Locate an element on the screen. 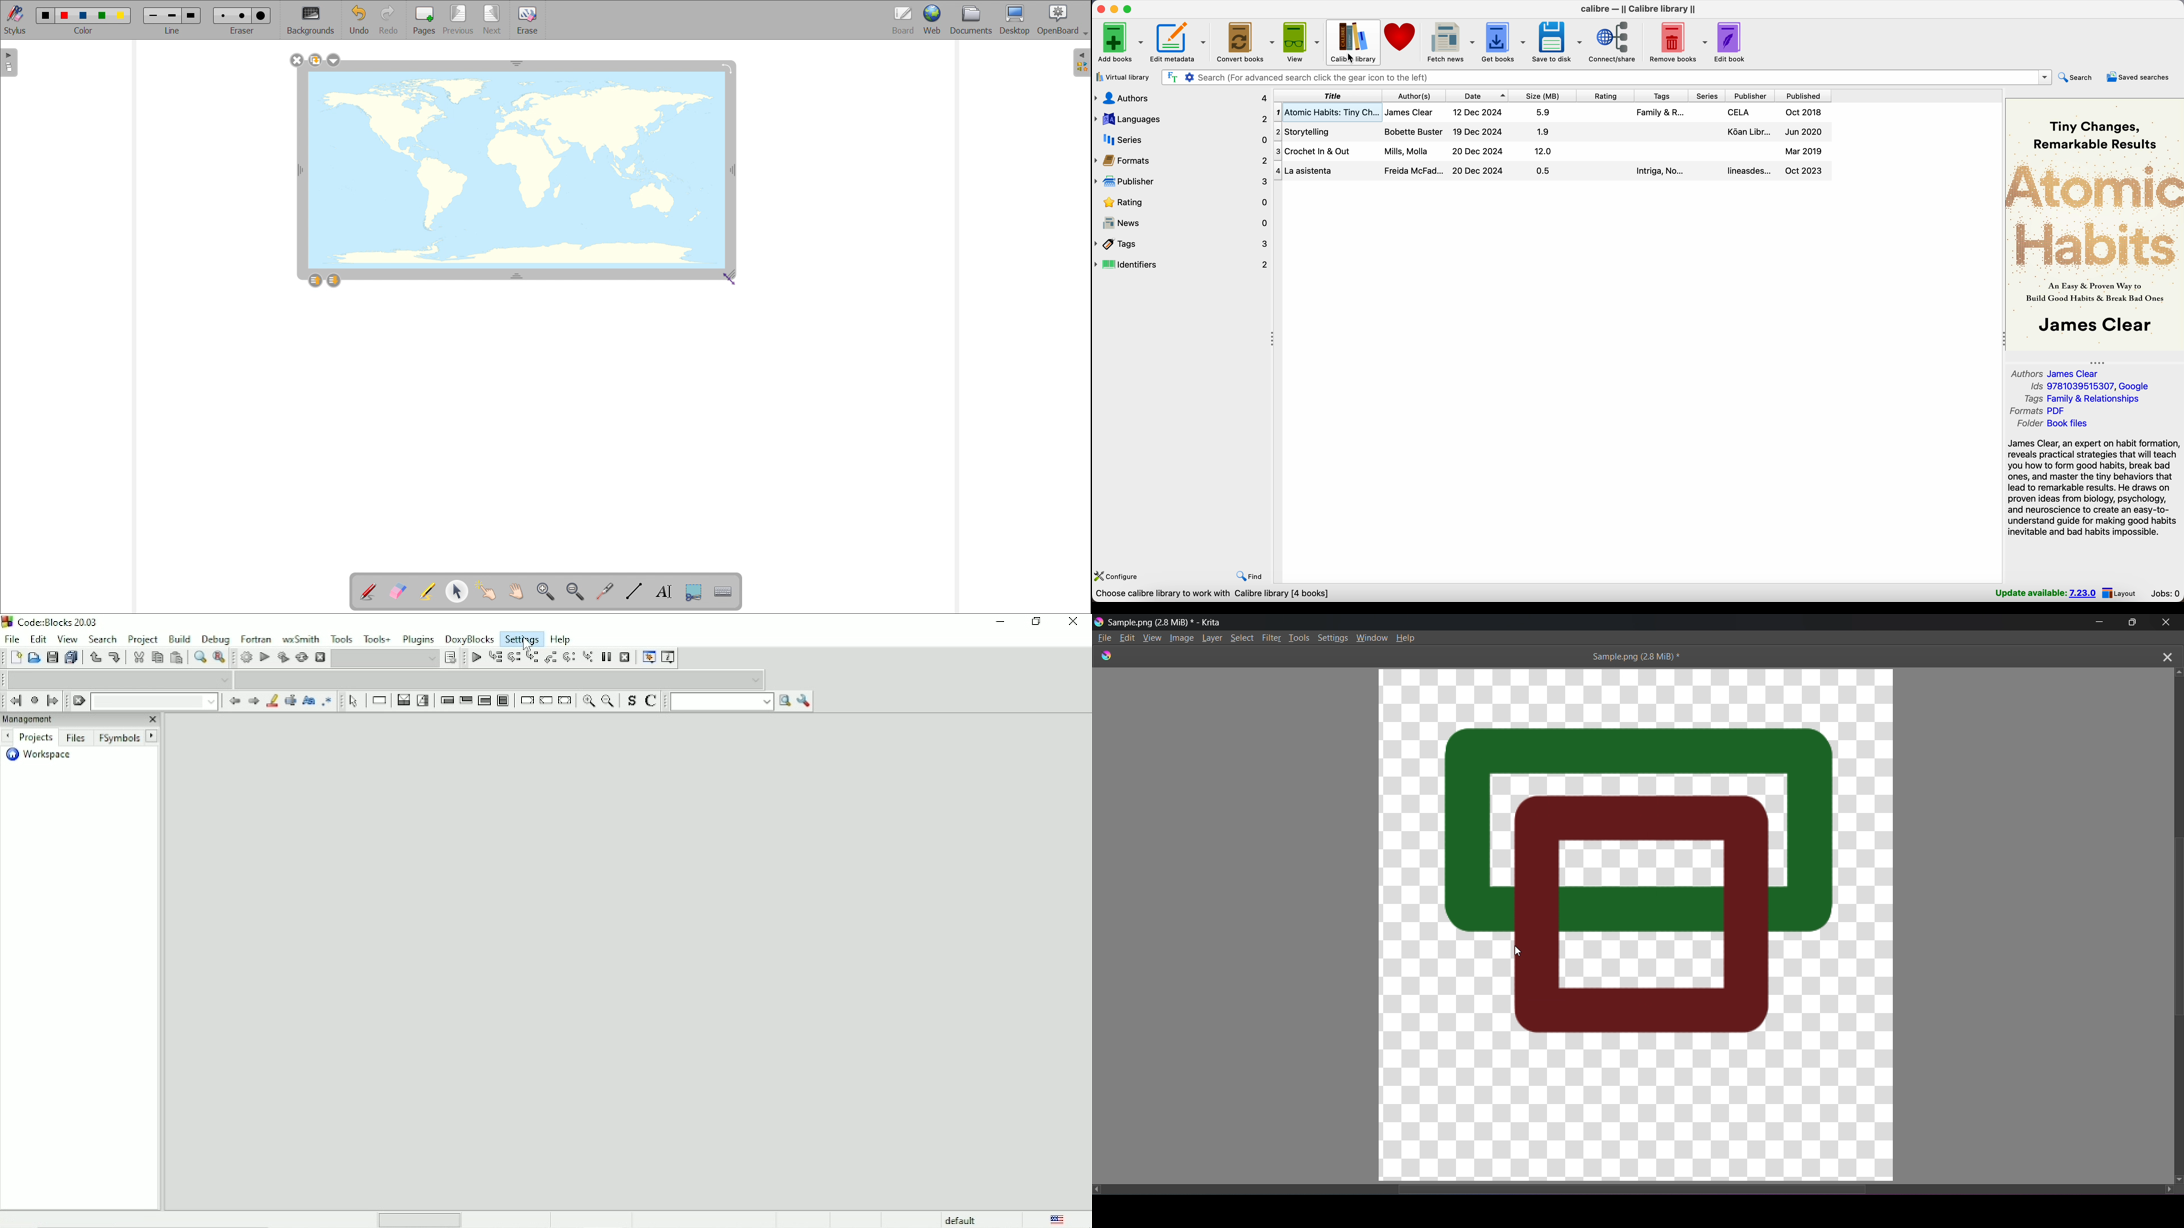  resize is located at coordinates (517, 275).